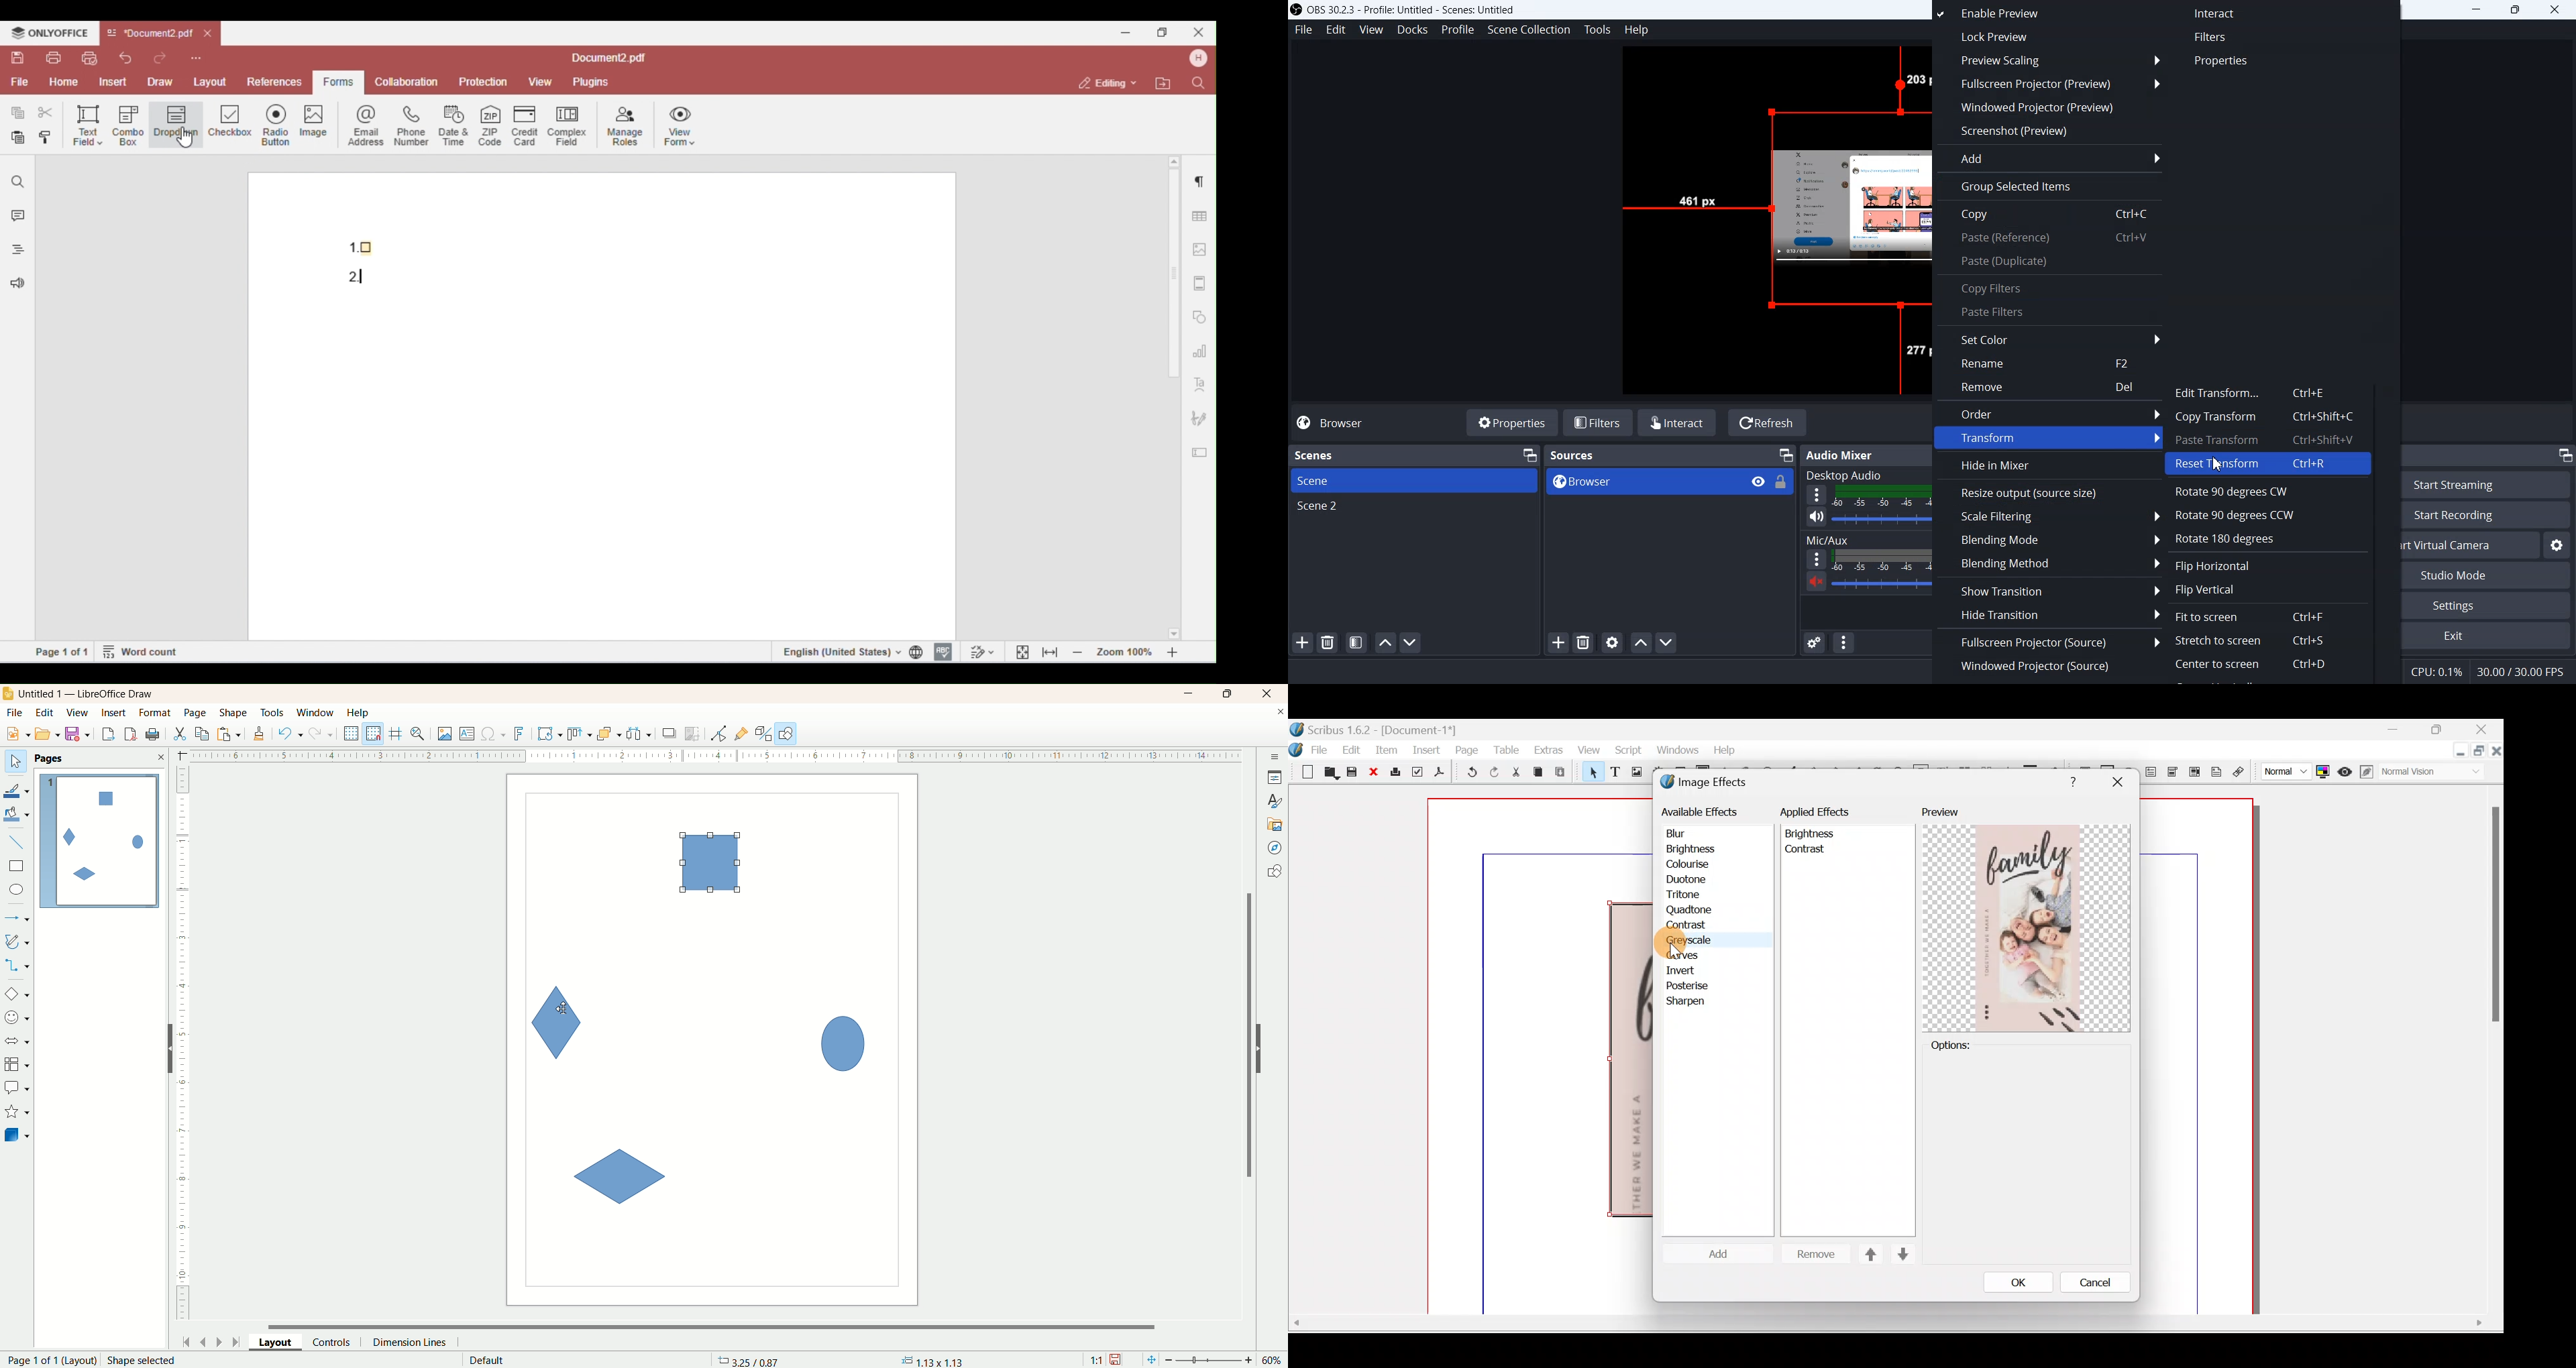  I want to click on Order, so click(2049, 412).